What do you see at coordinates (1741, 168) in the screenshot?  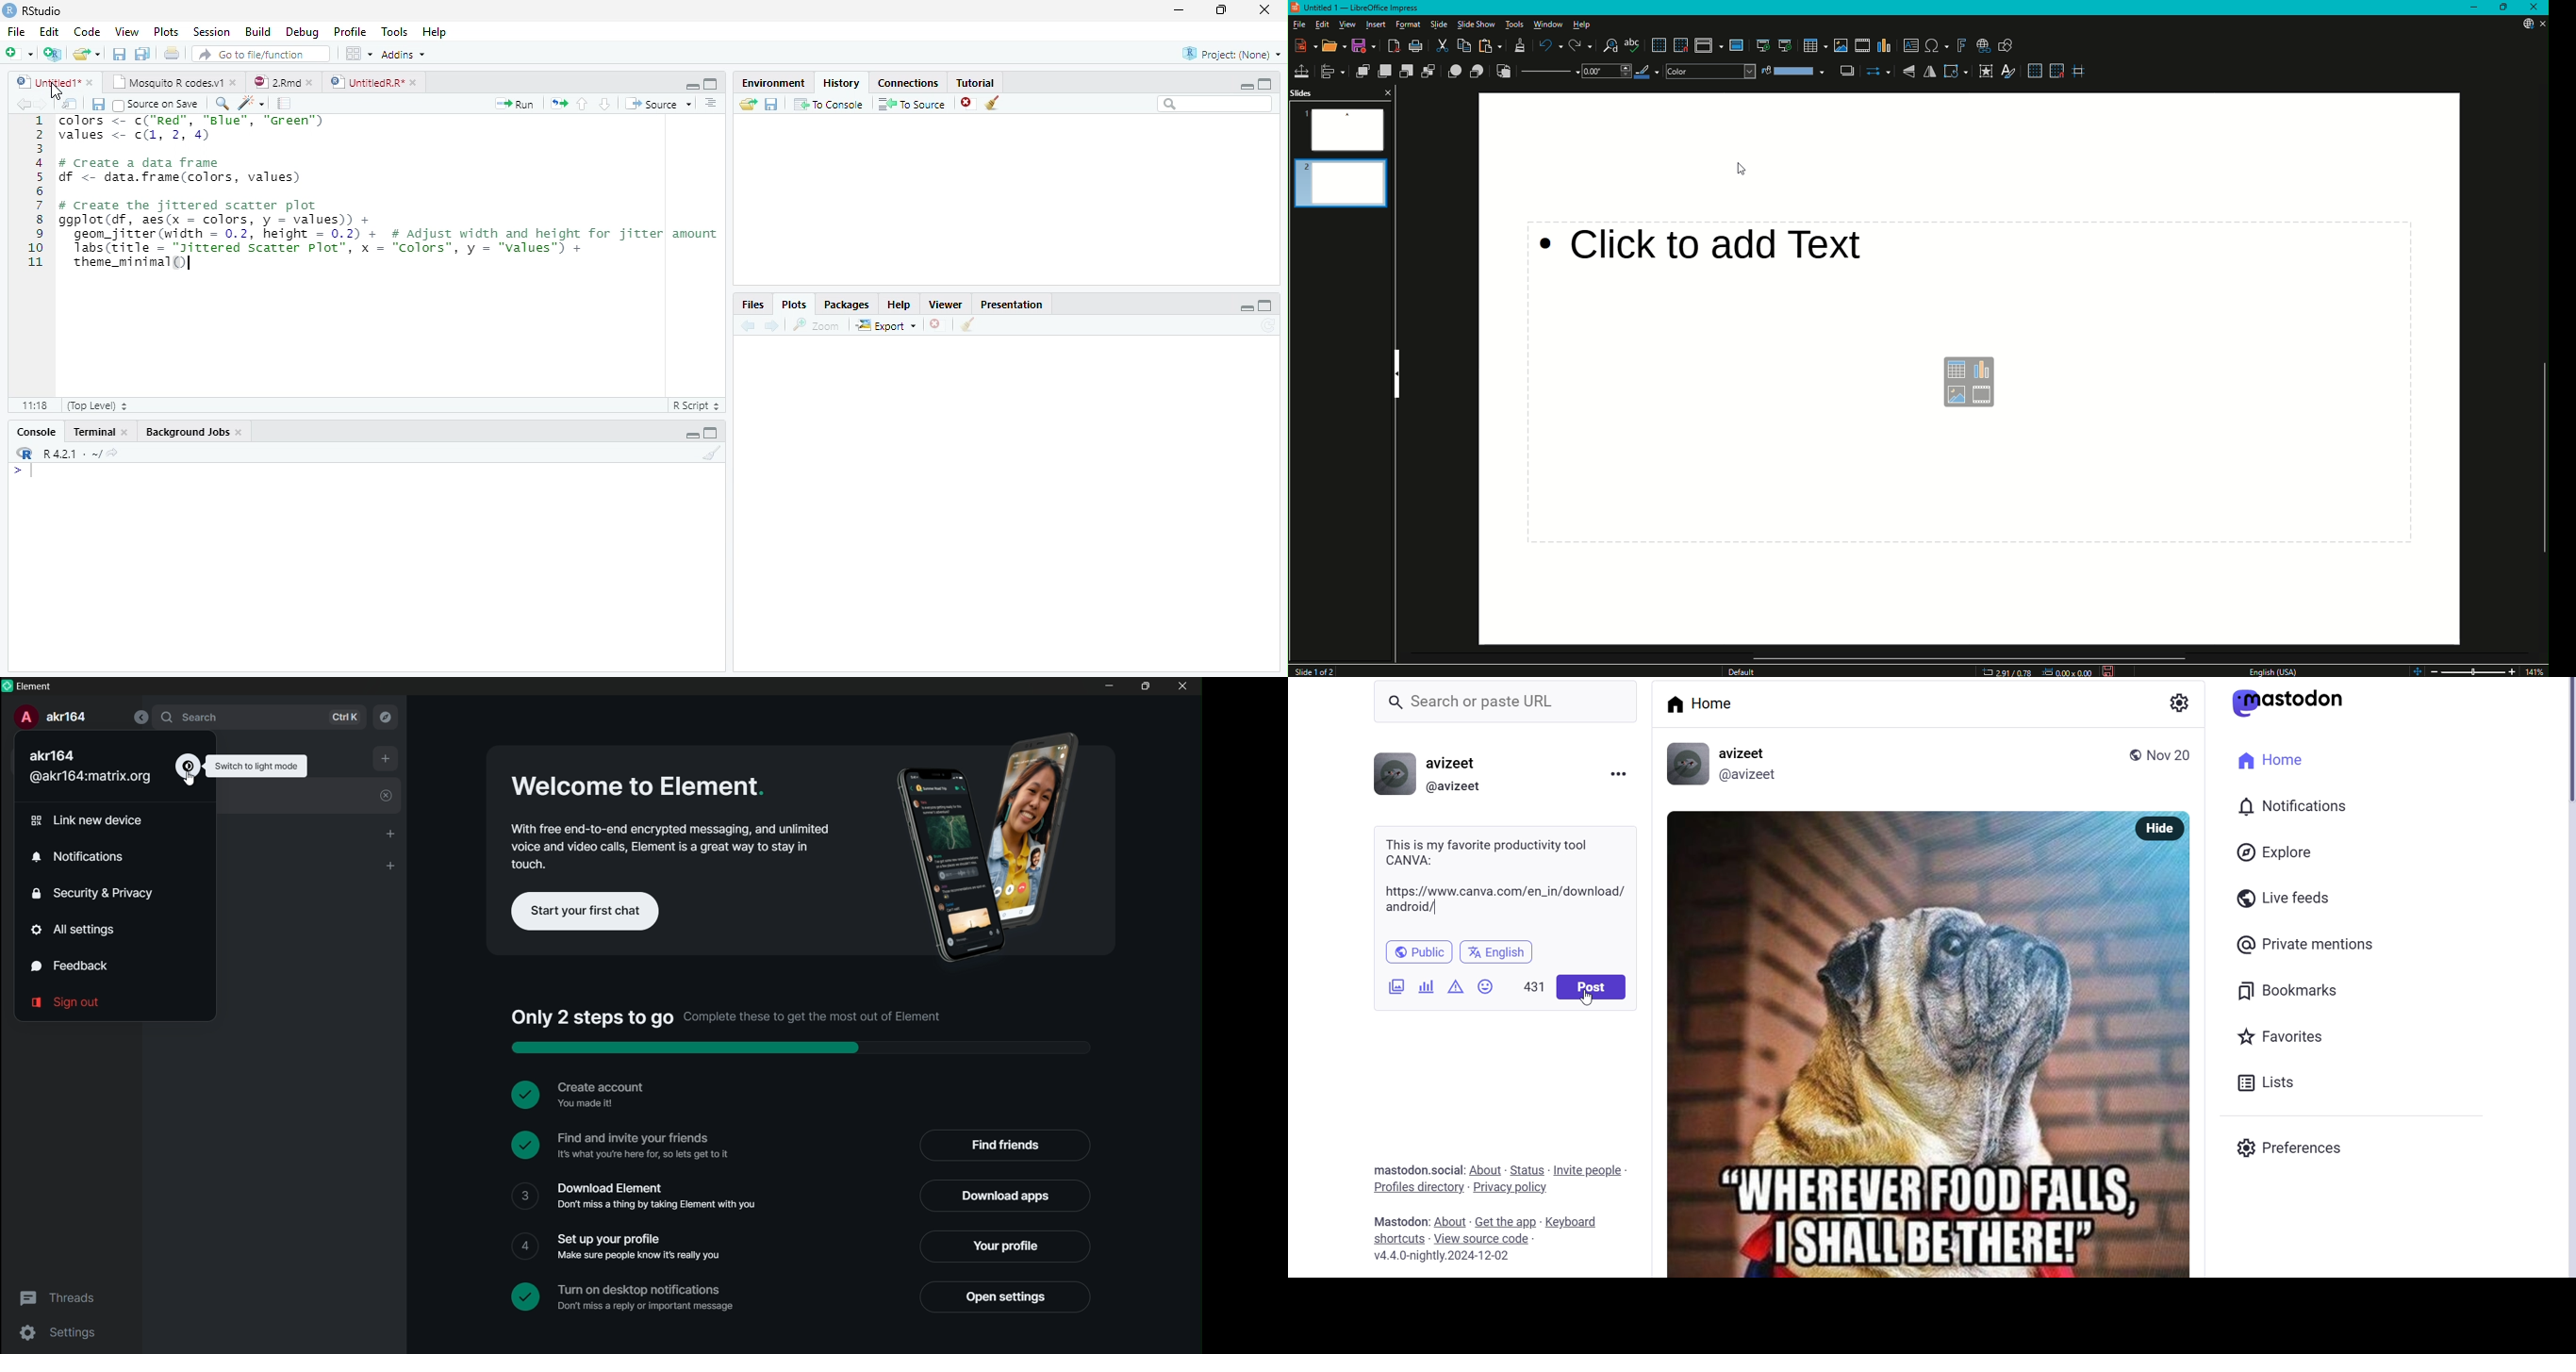 I see `Mouse` at bounding box center [1741, 168].